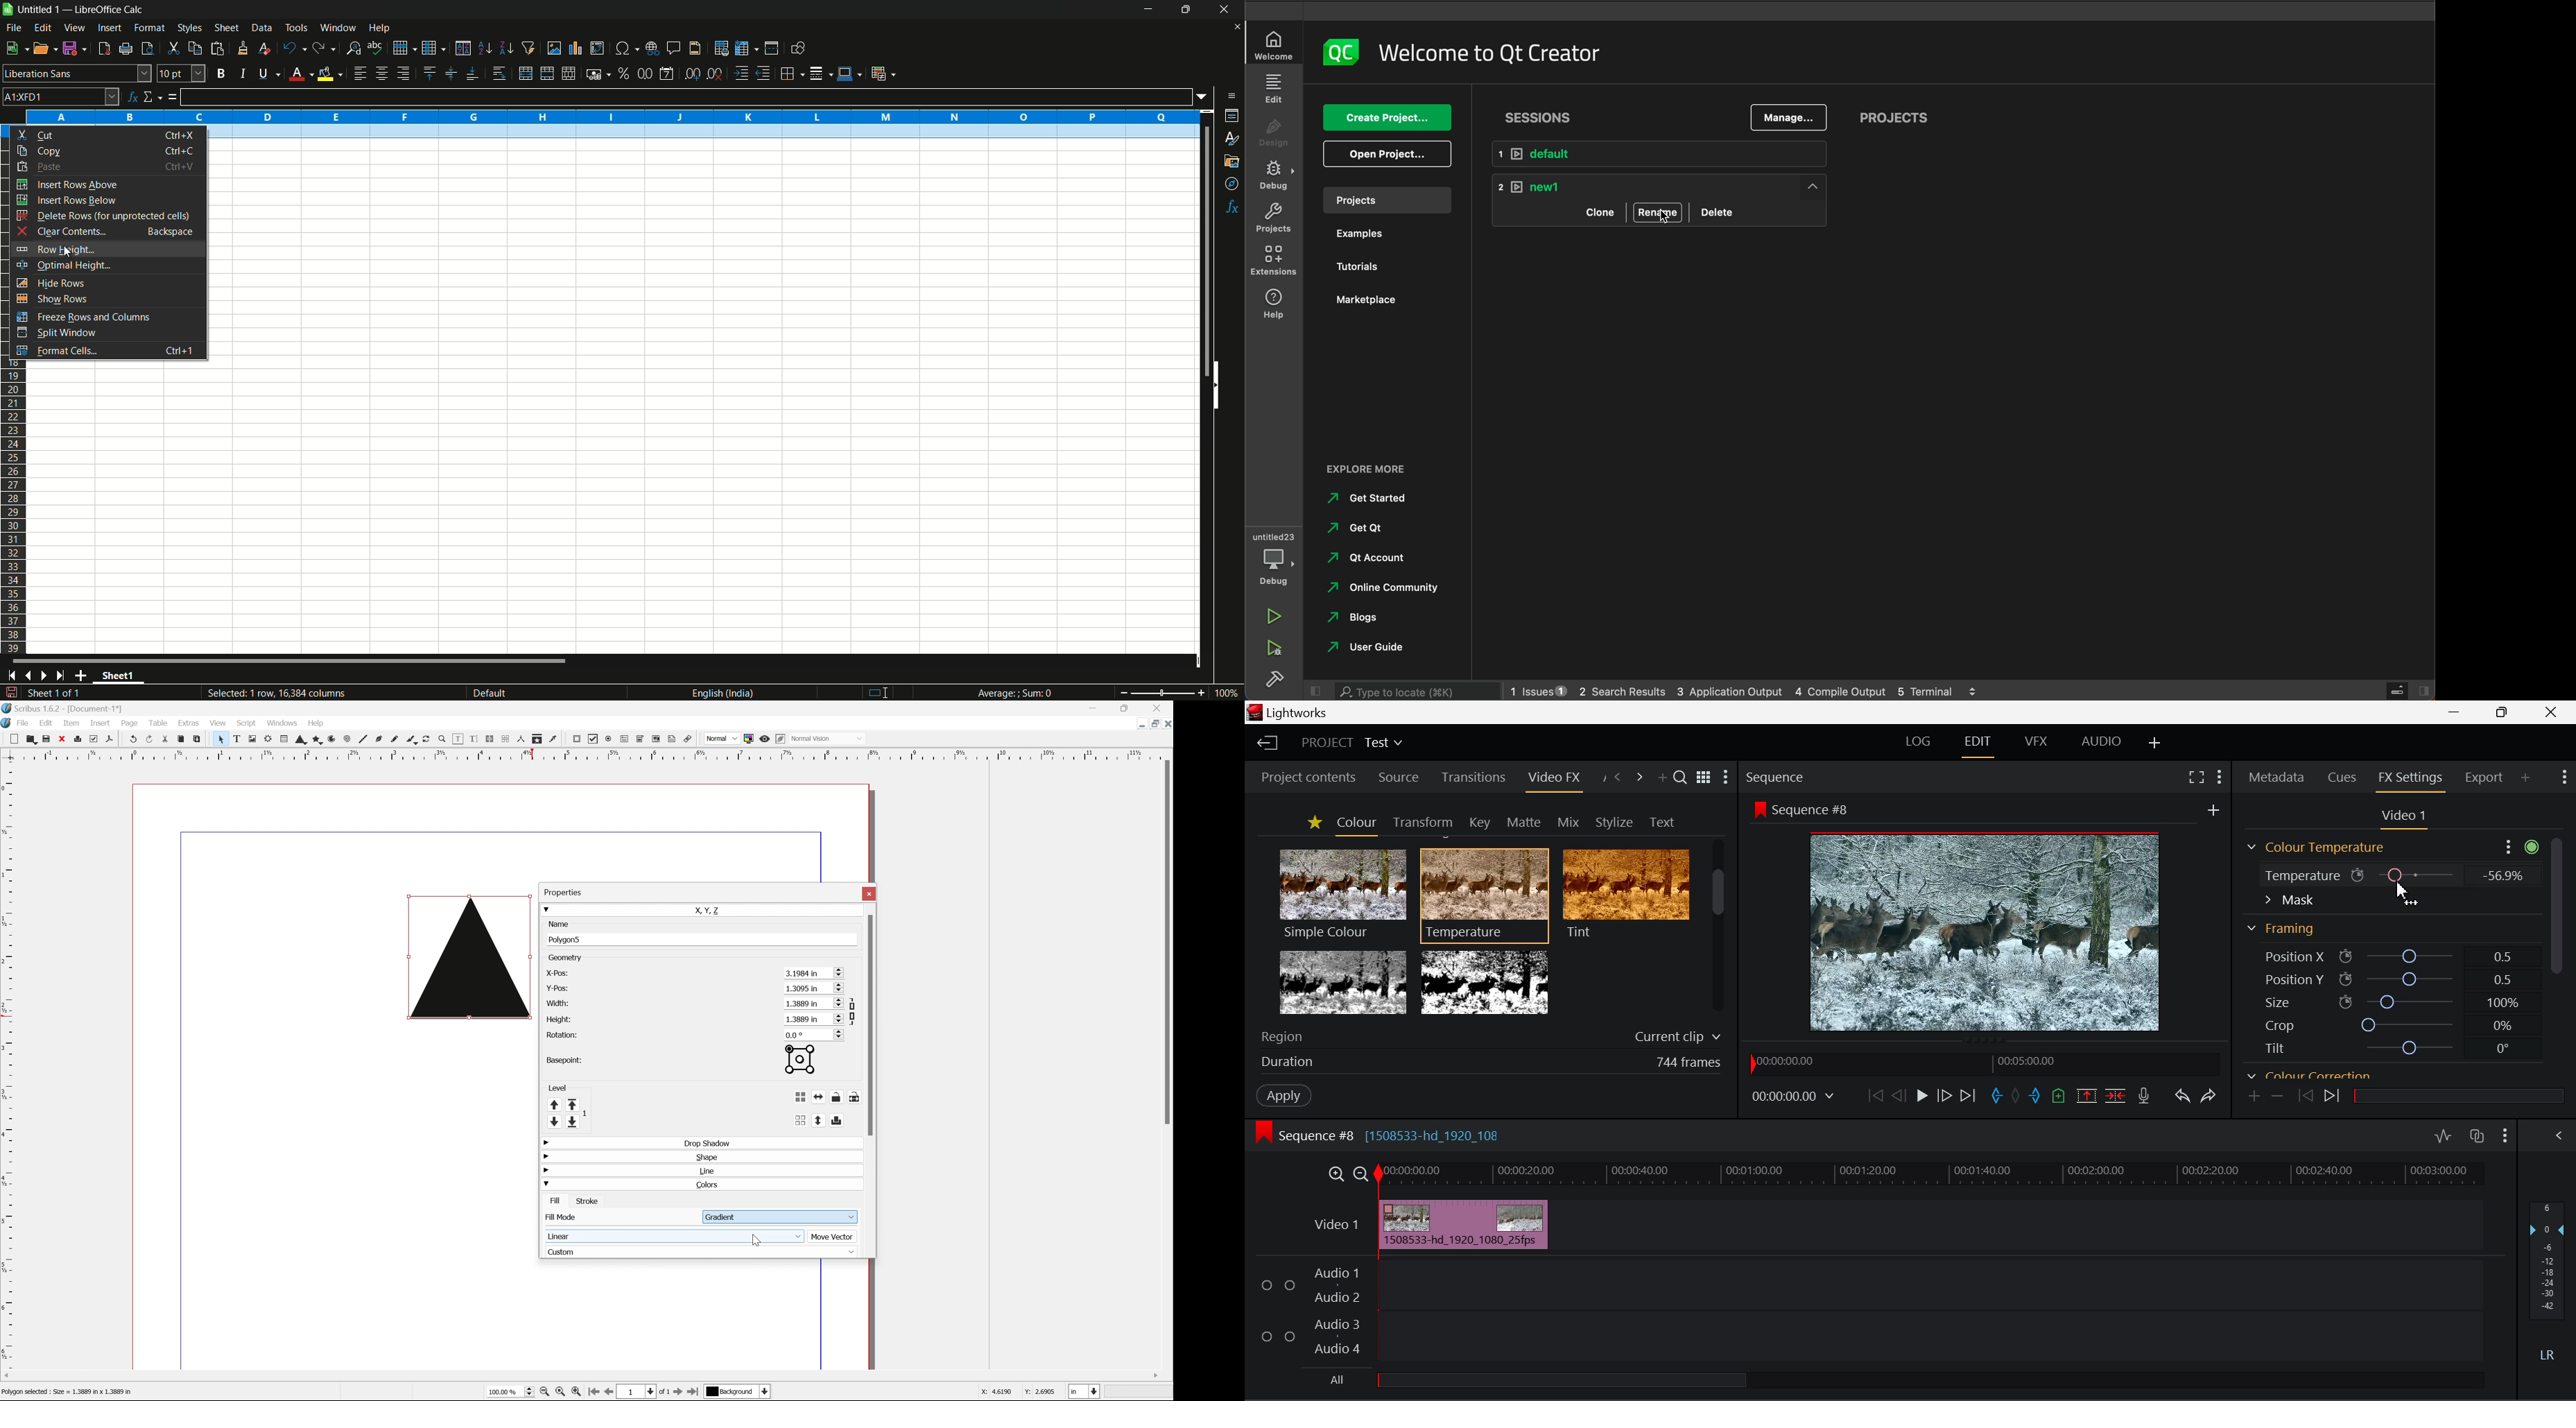  I want to click on Audio 1, so click(1334, 1274).